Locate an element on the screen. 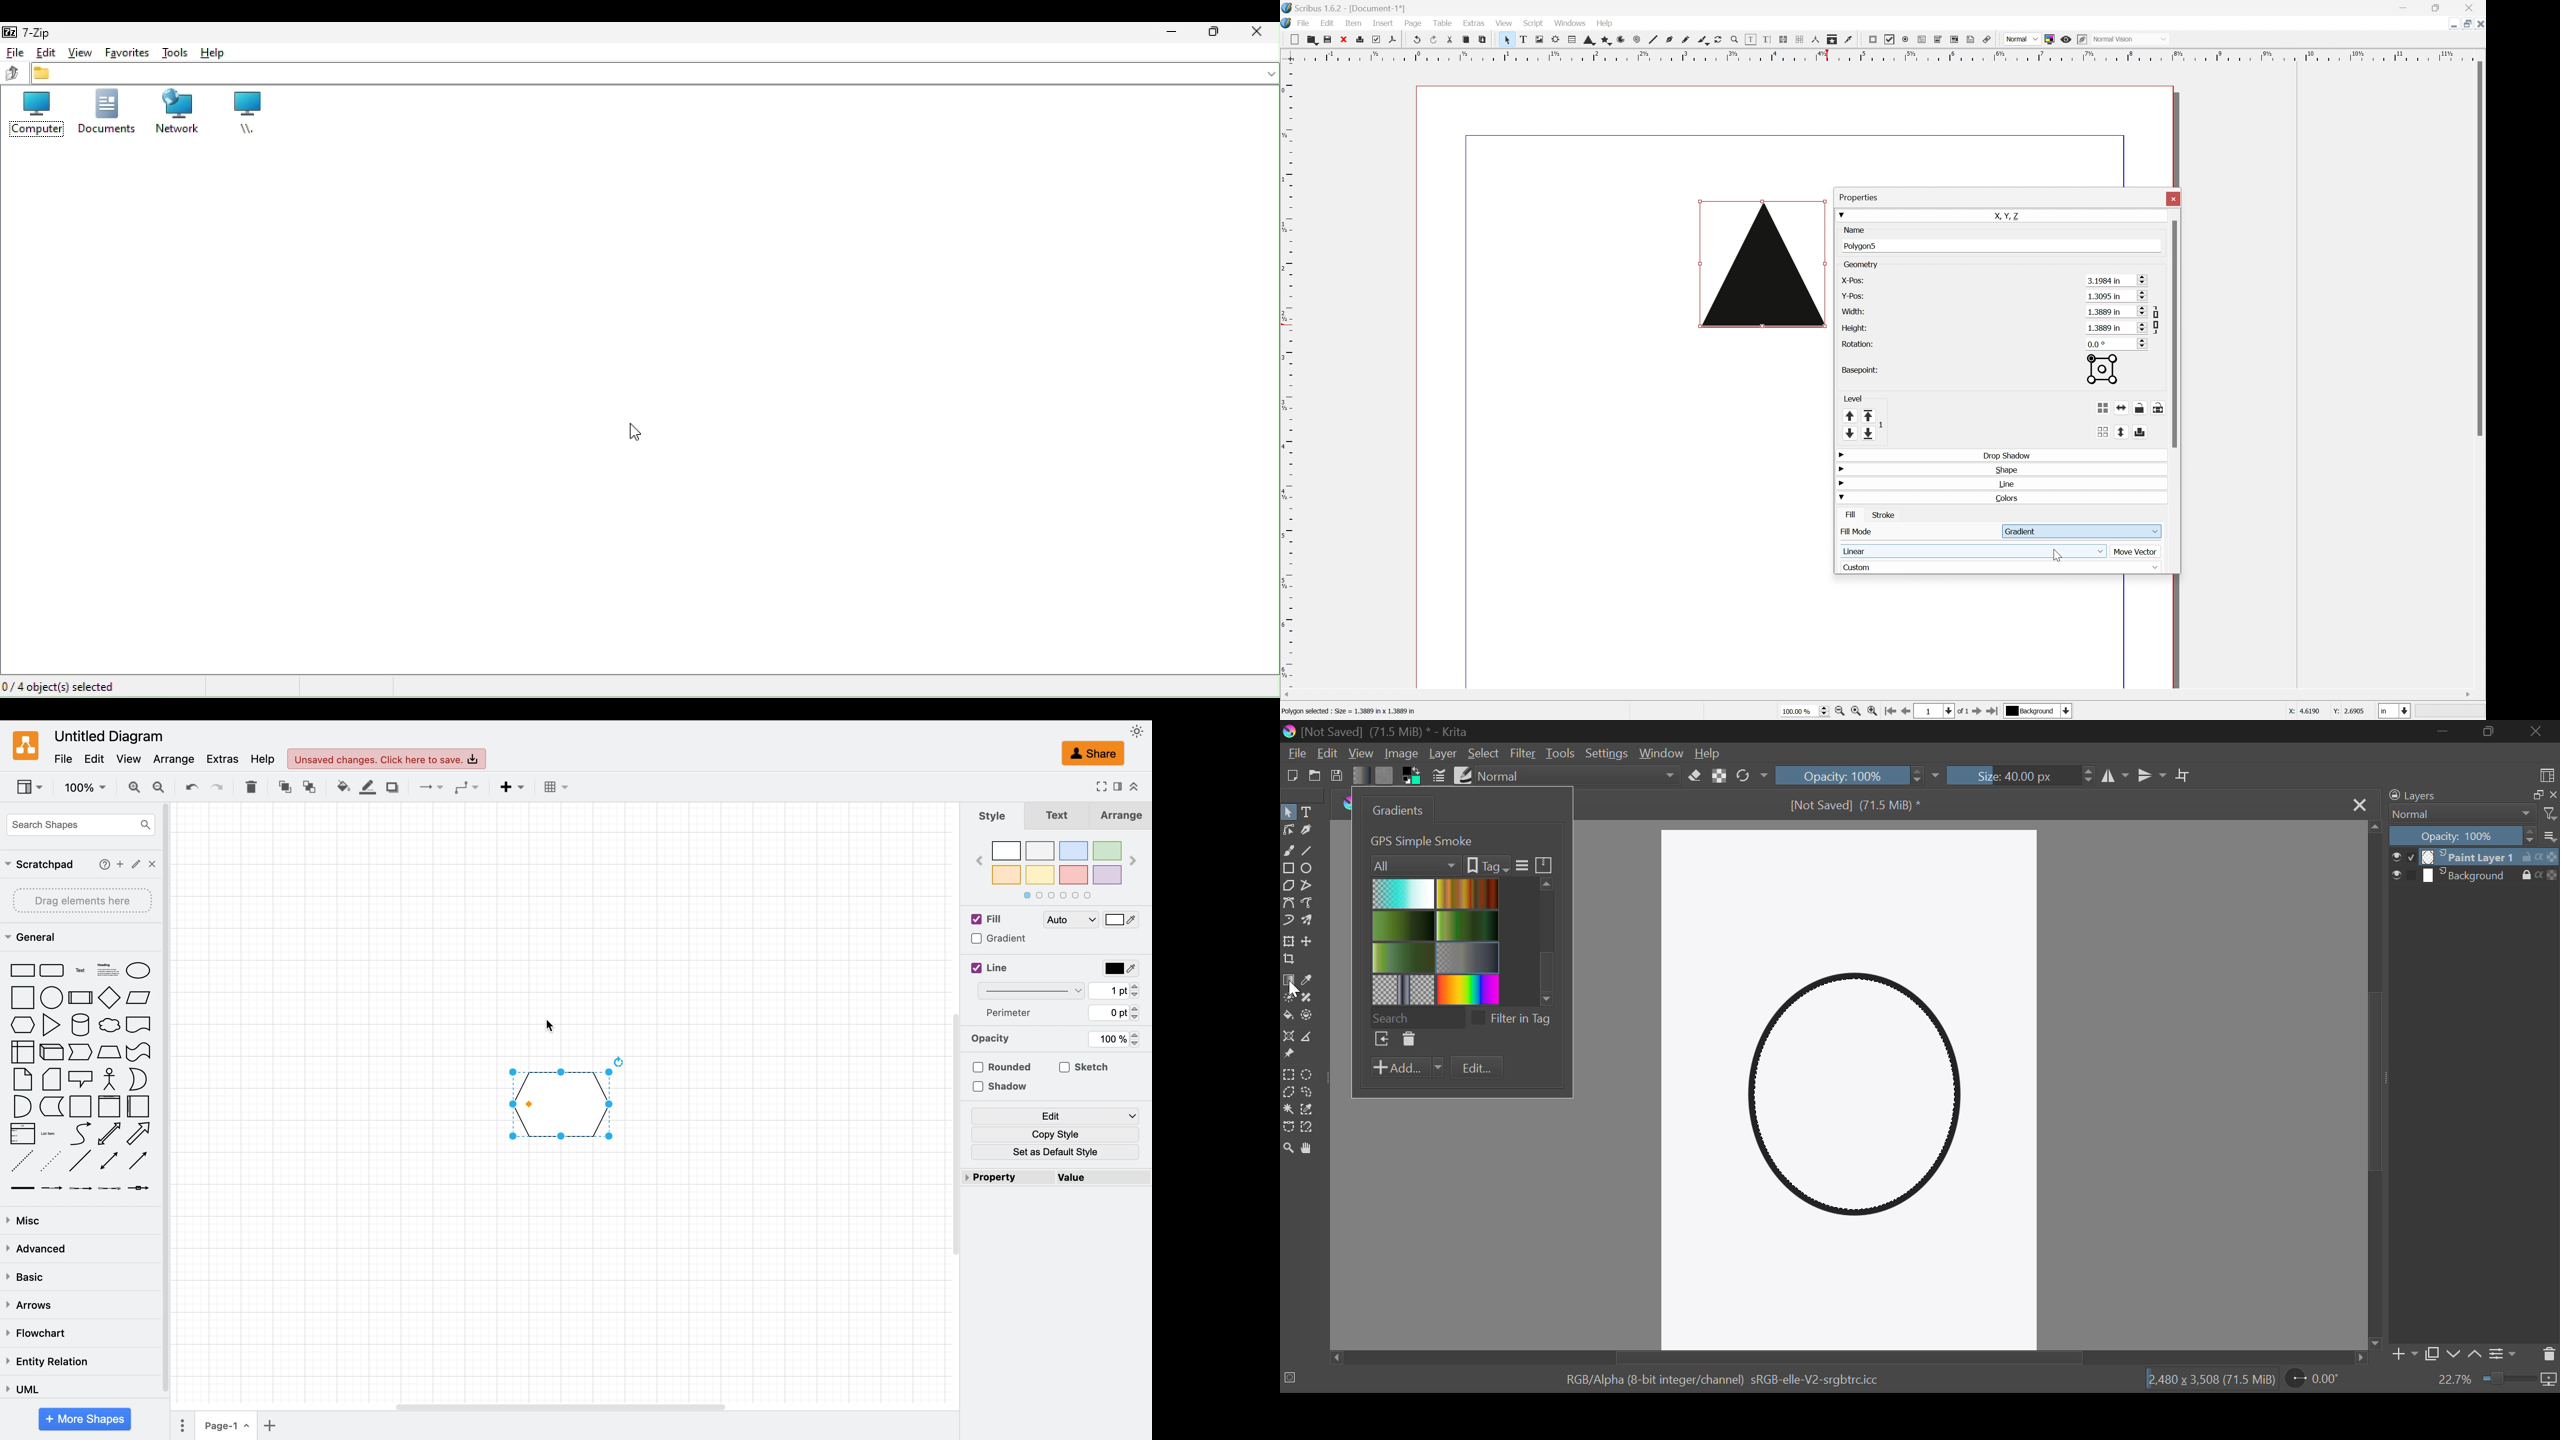 Image resolution: width=2576 pixels, height=1456 pixels. connector with label is located at coordinates (50, 1192).